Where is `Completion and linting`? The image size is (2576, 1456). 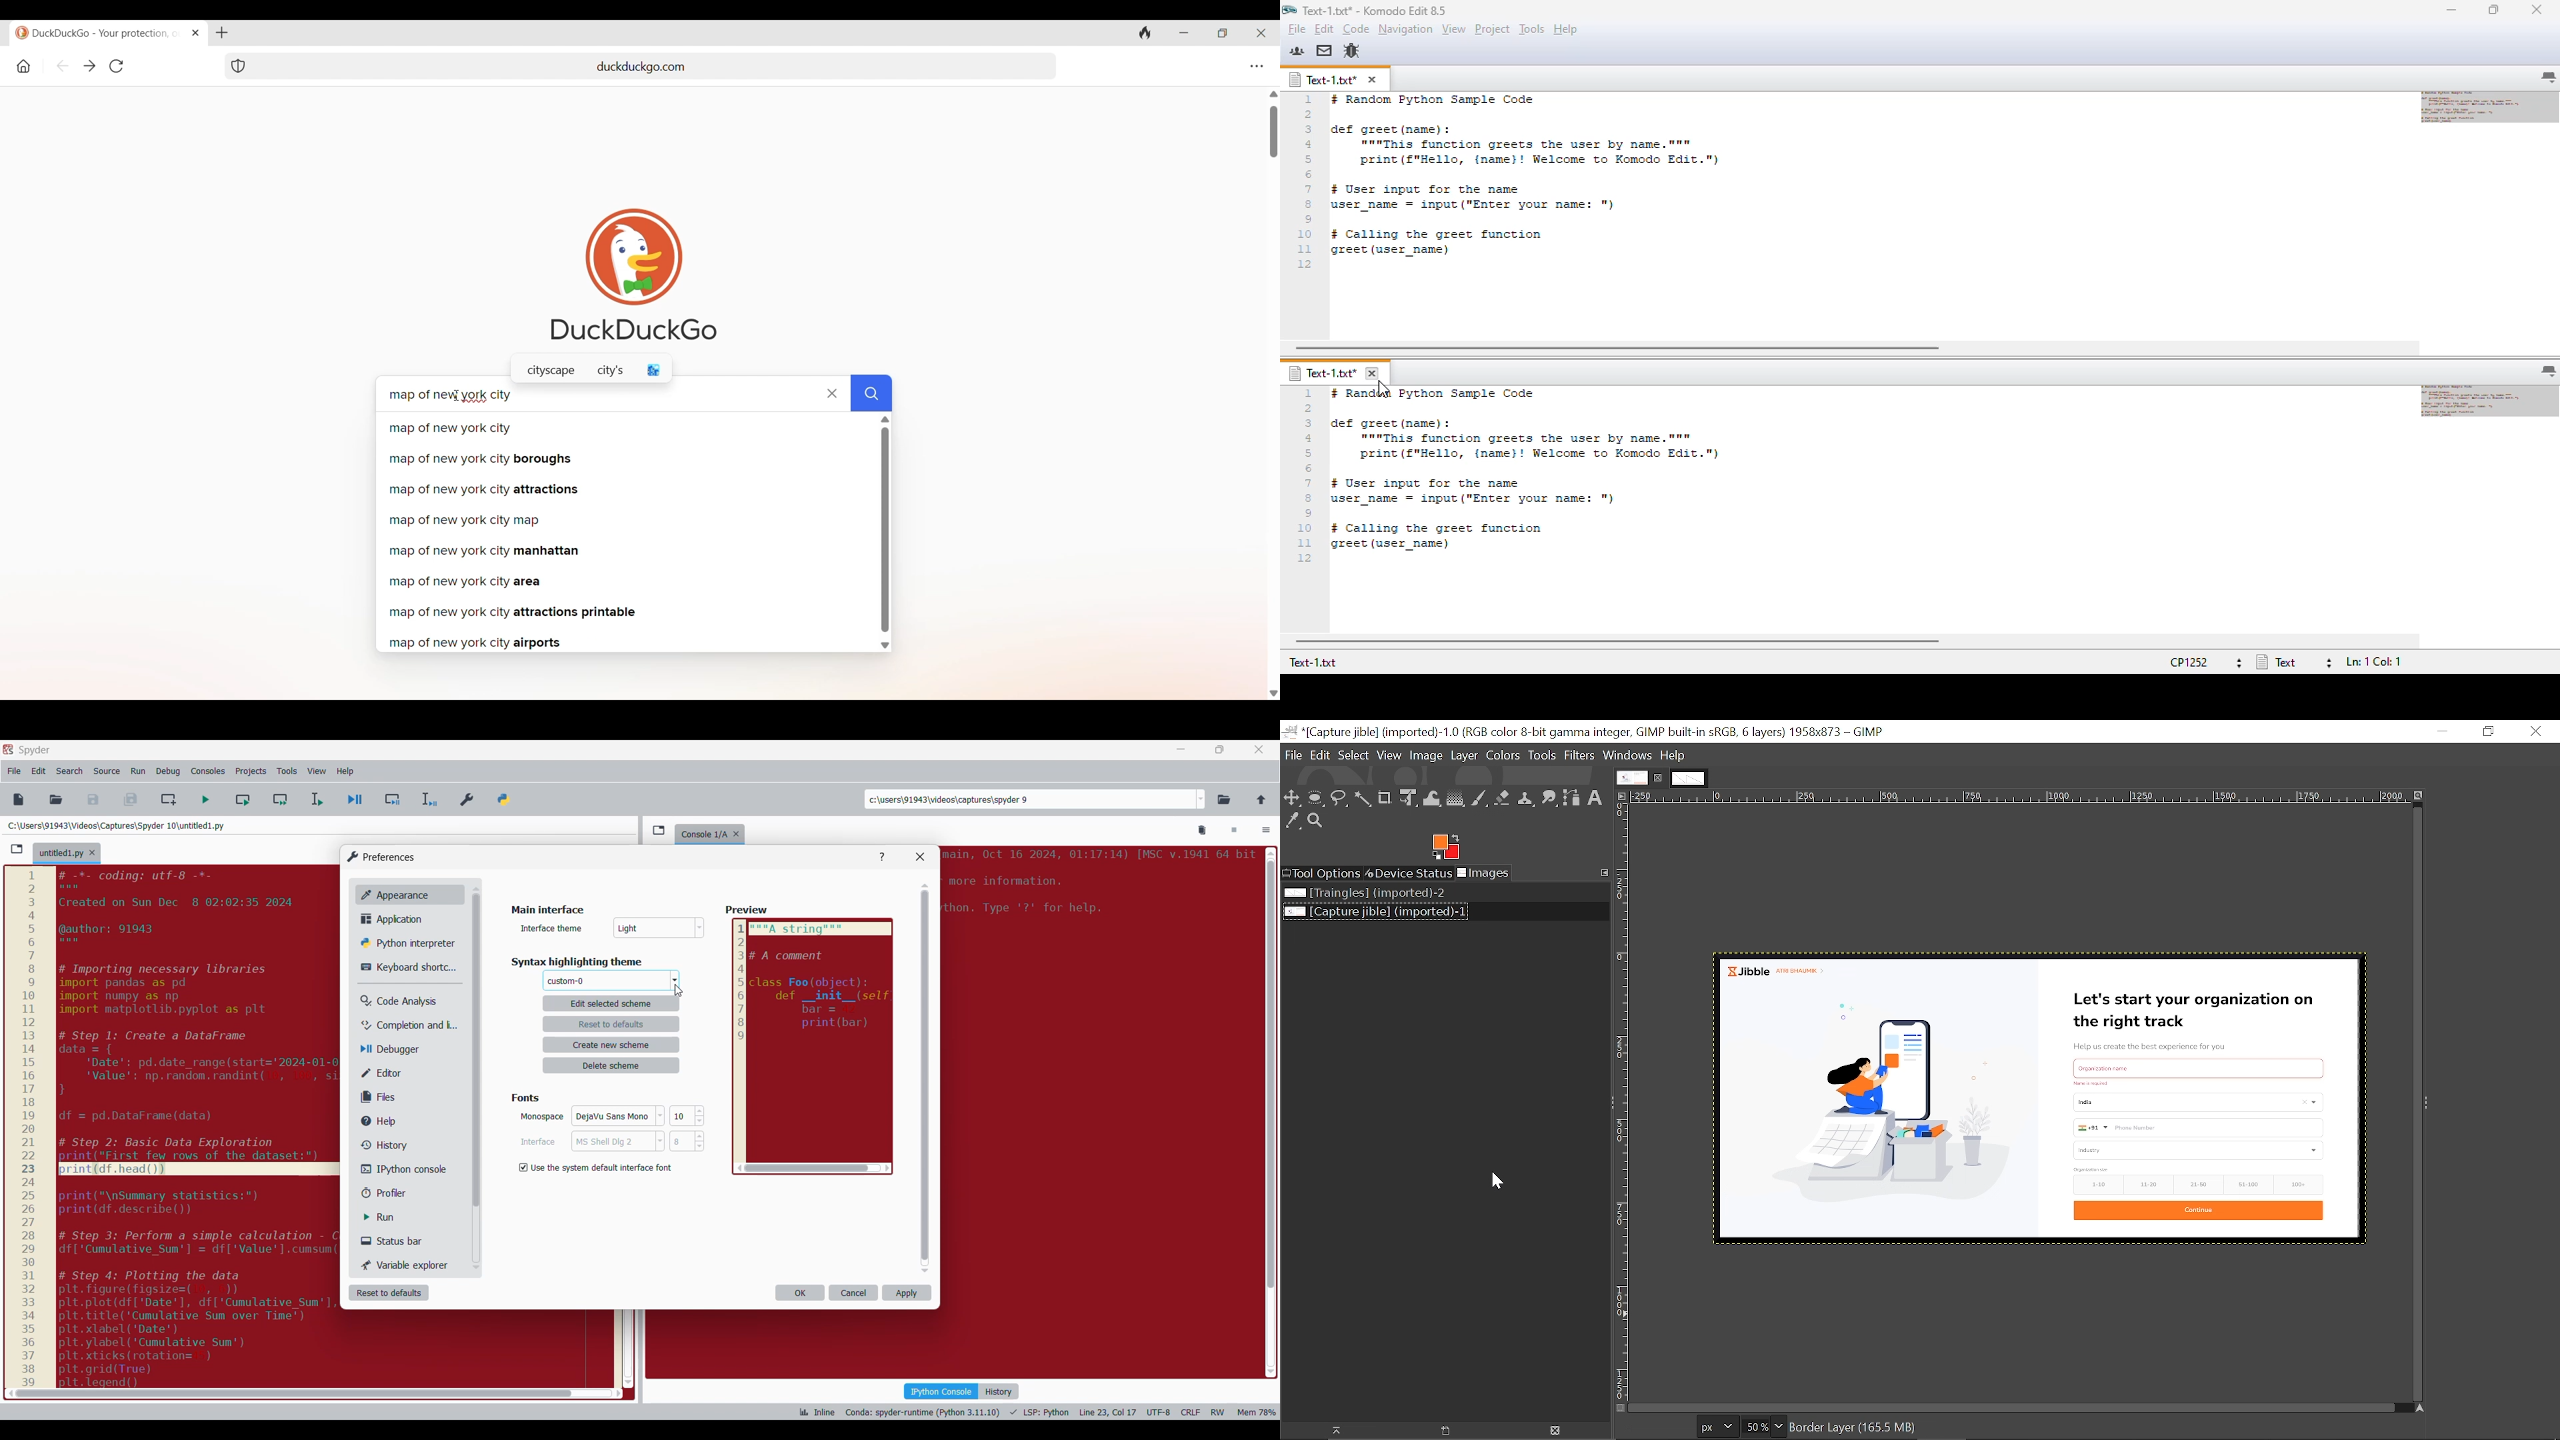
Completion and linting is located at coordinates (401, 1025).